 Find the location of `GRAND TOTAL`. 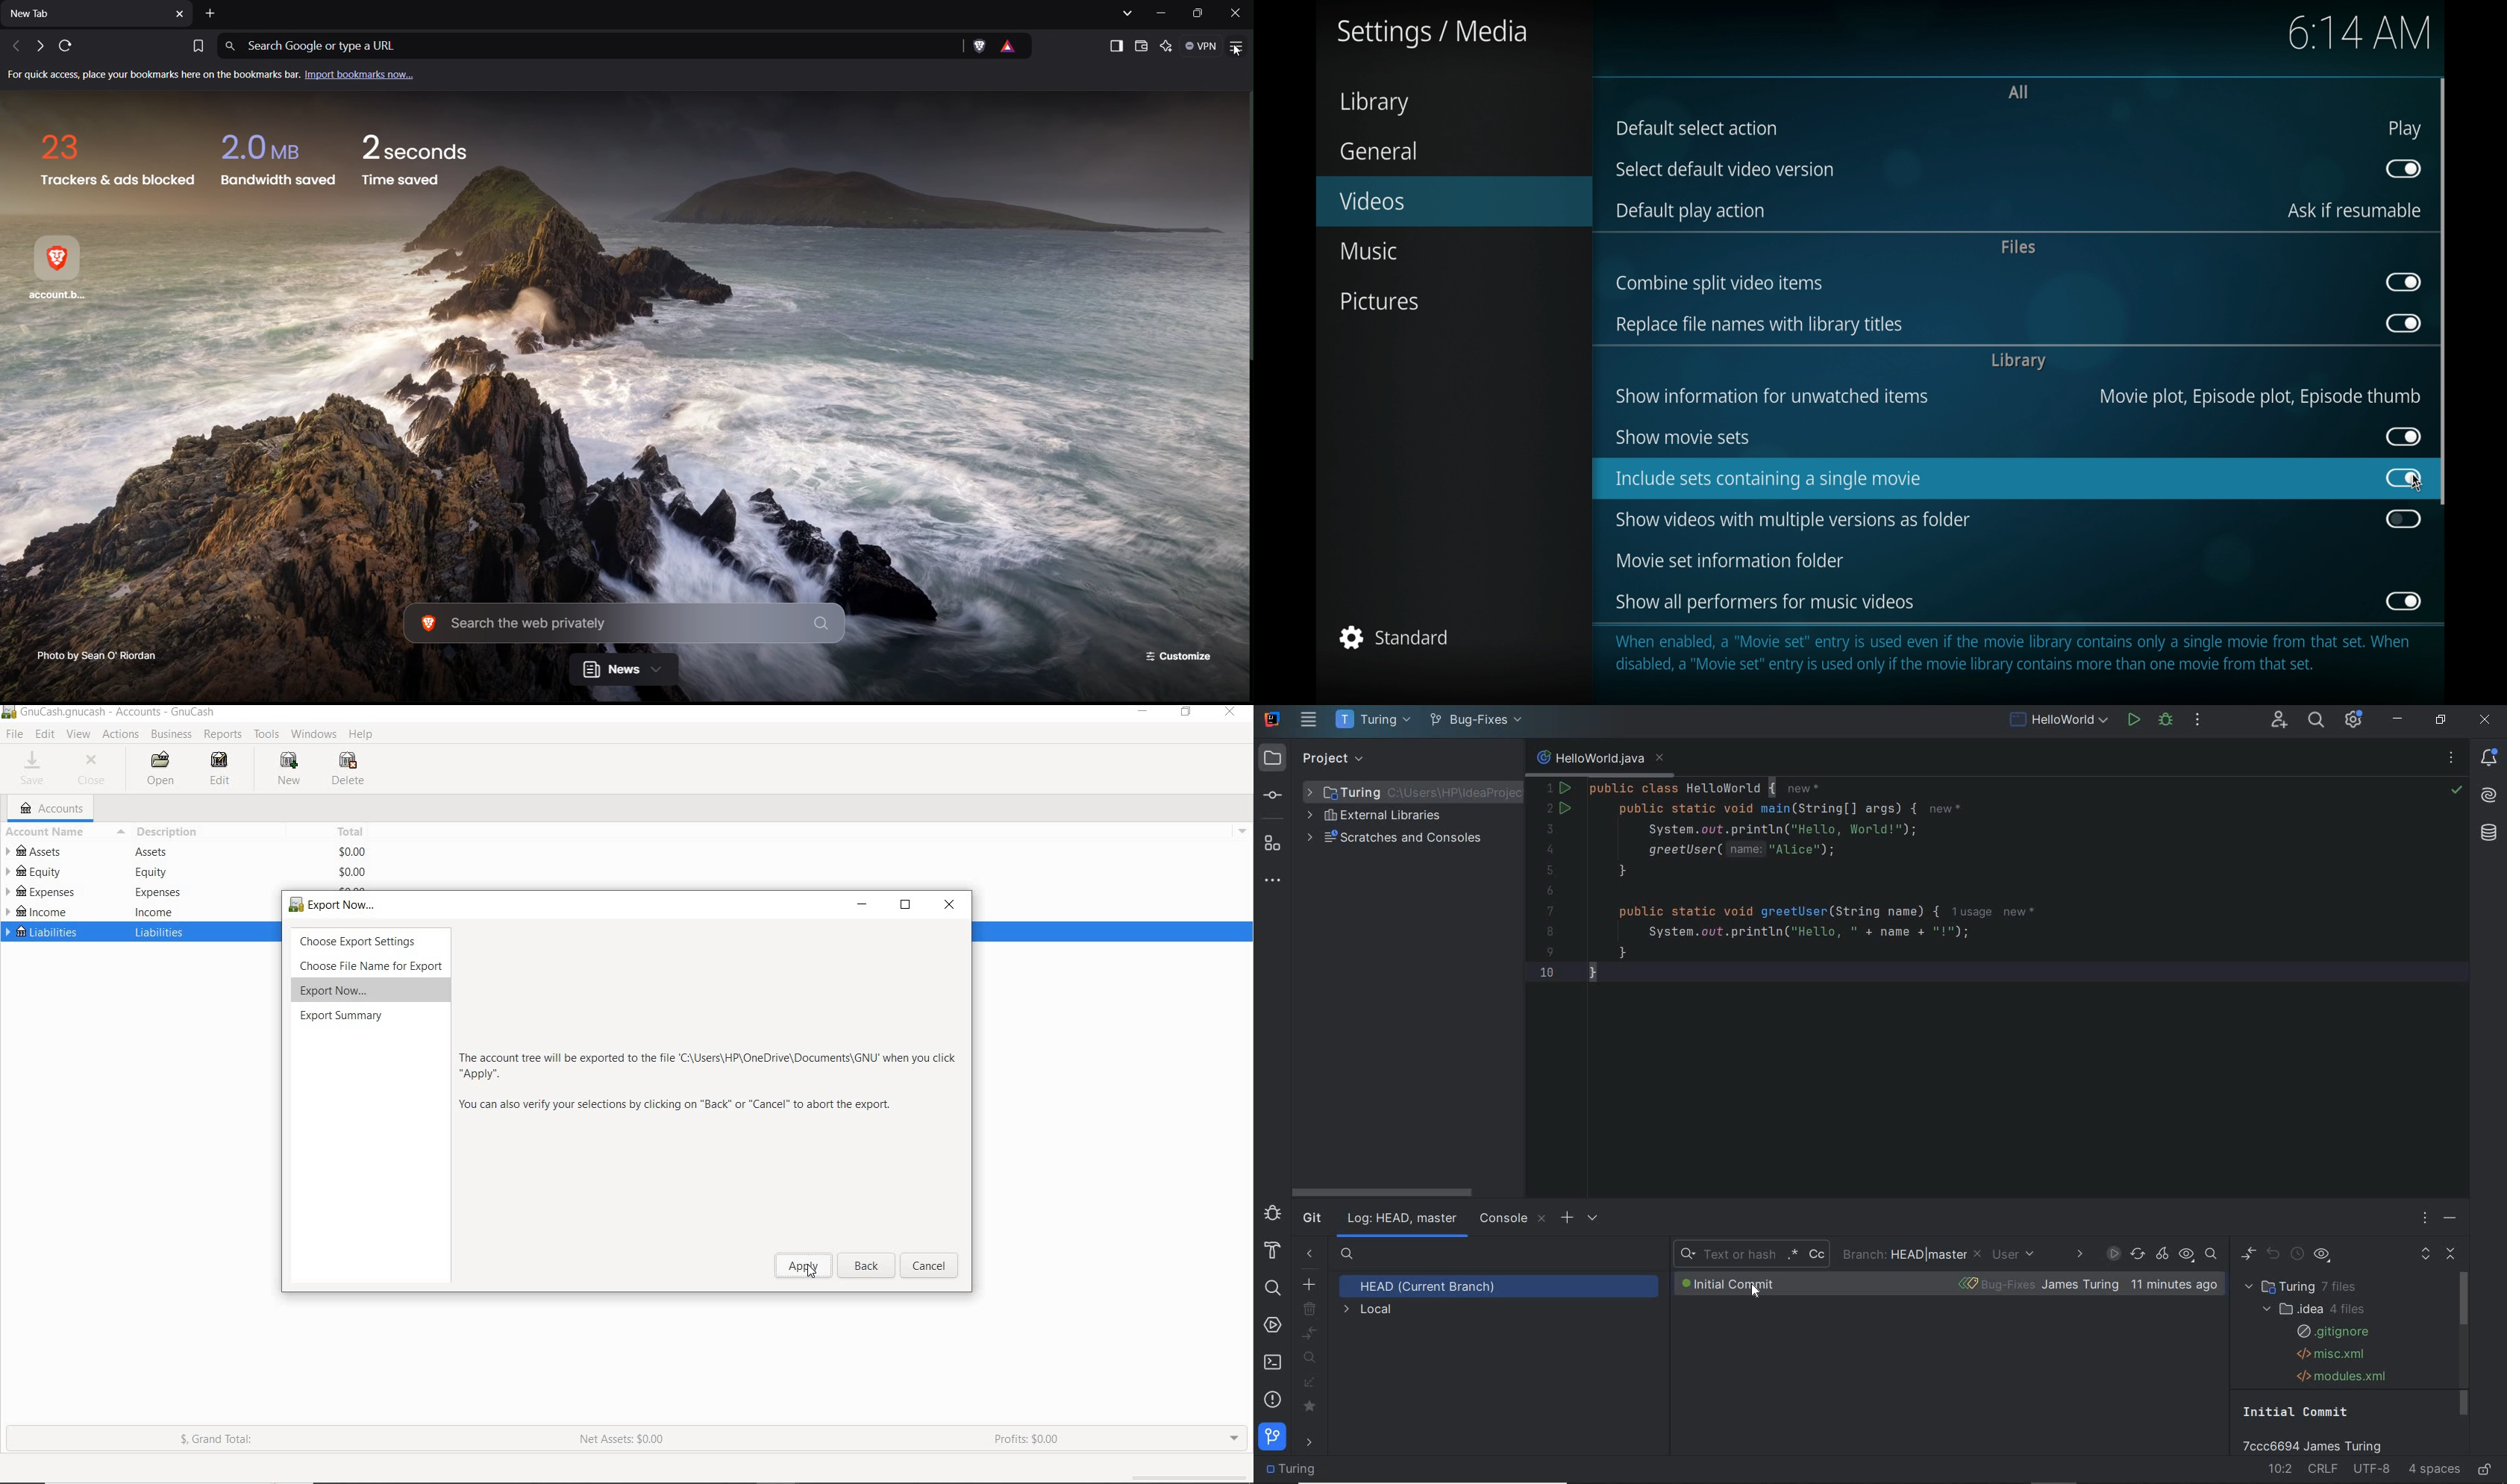

GRAND TOTAL is located at coordinates (216, 1440).